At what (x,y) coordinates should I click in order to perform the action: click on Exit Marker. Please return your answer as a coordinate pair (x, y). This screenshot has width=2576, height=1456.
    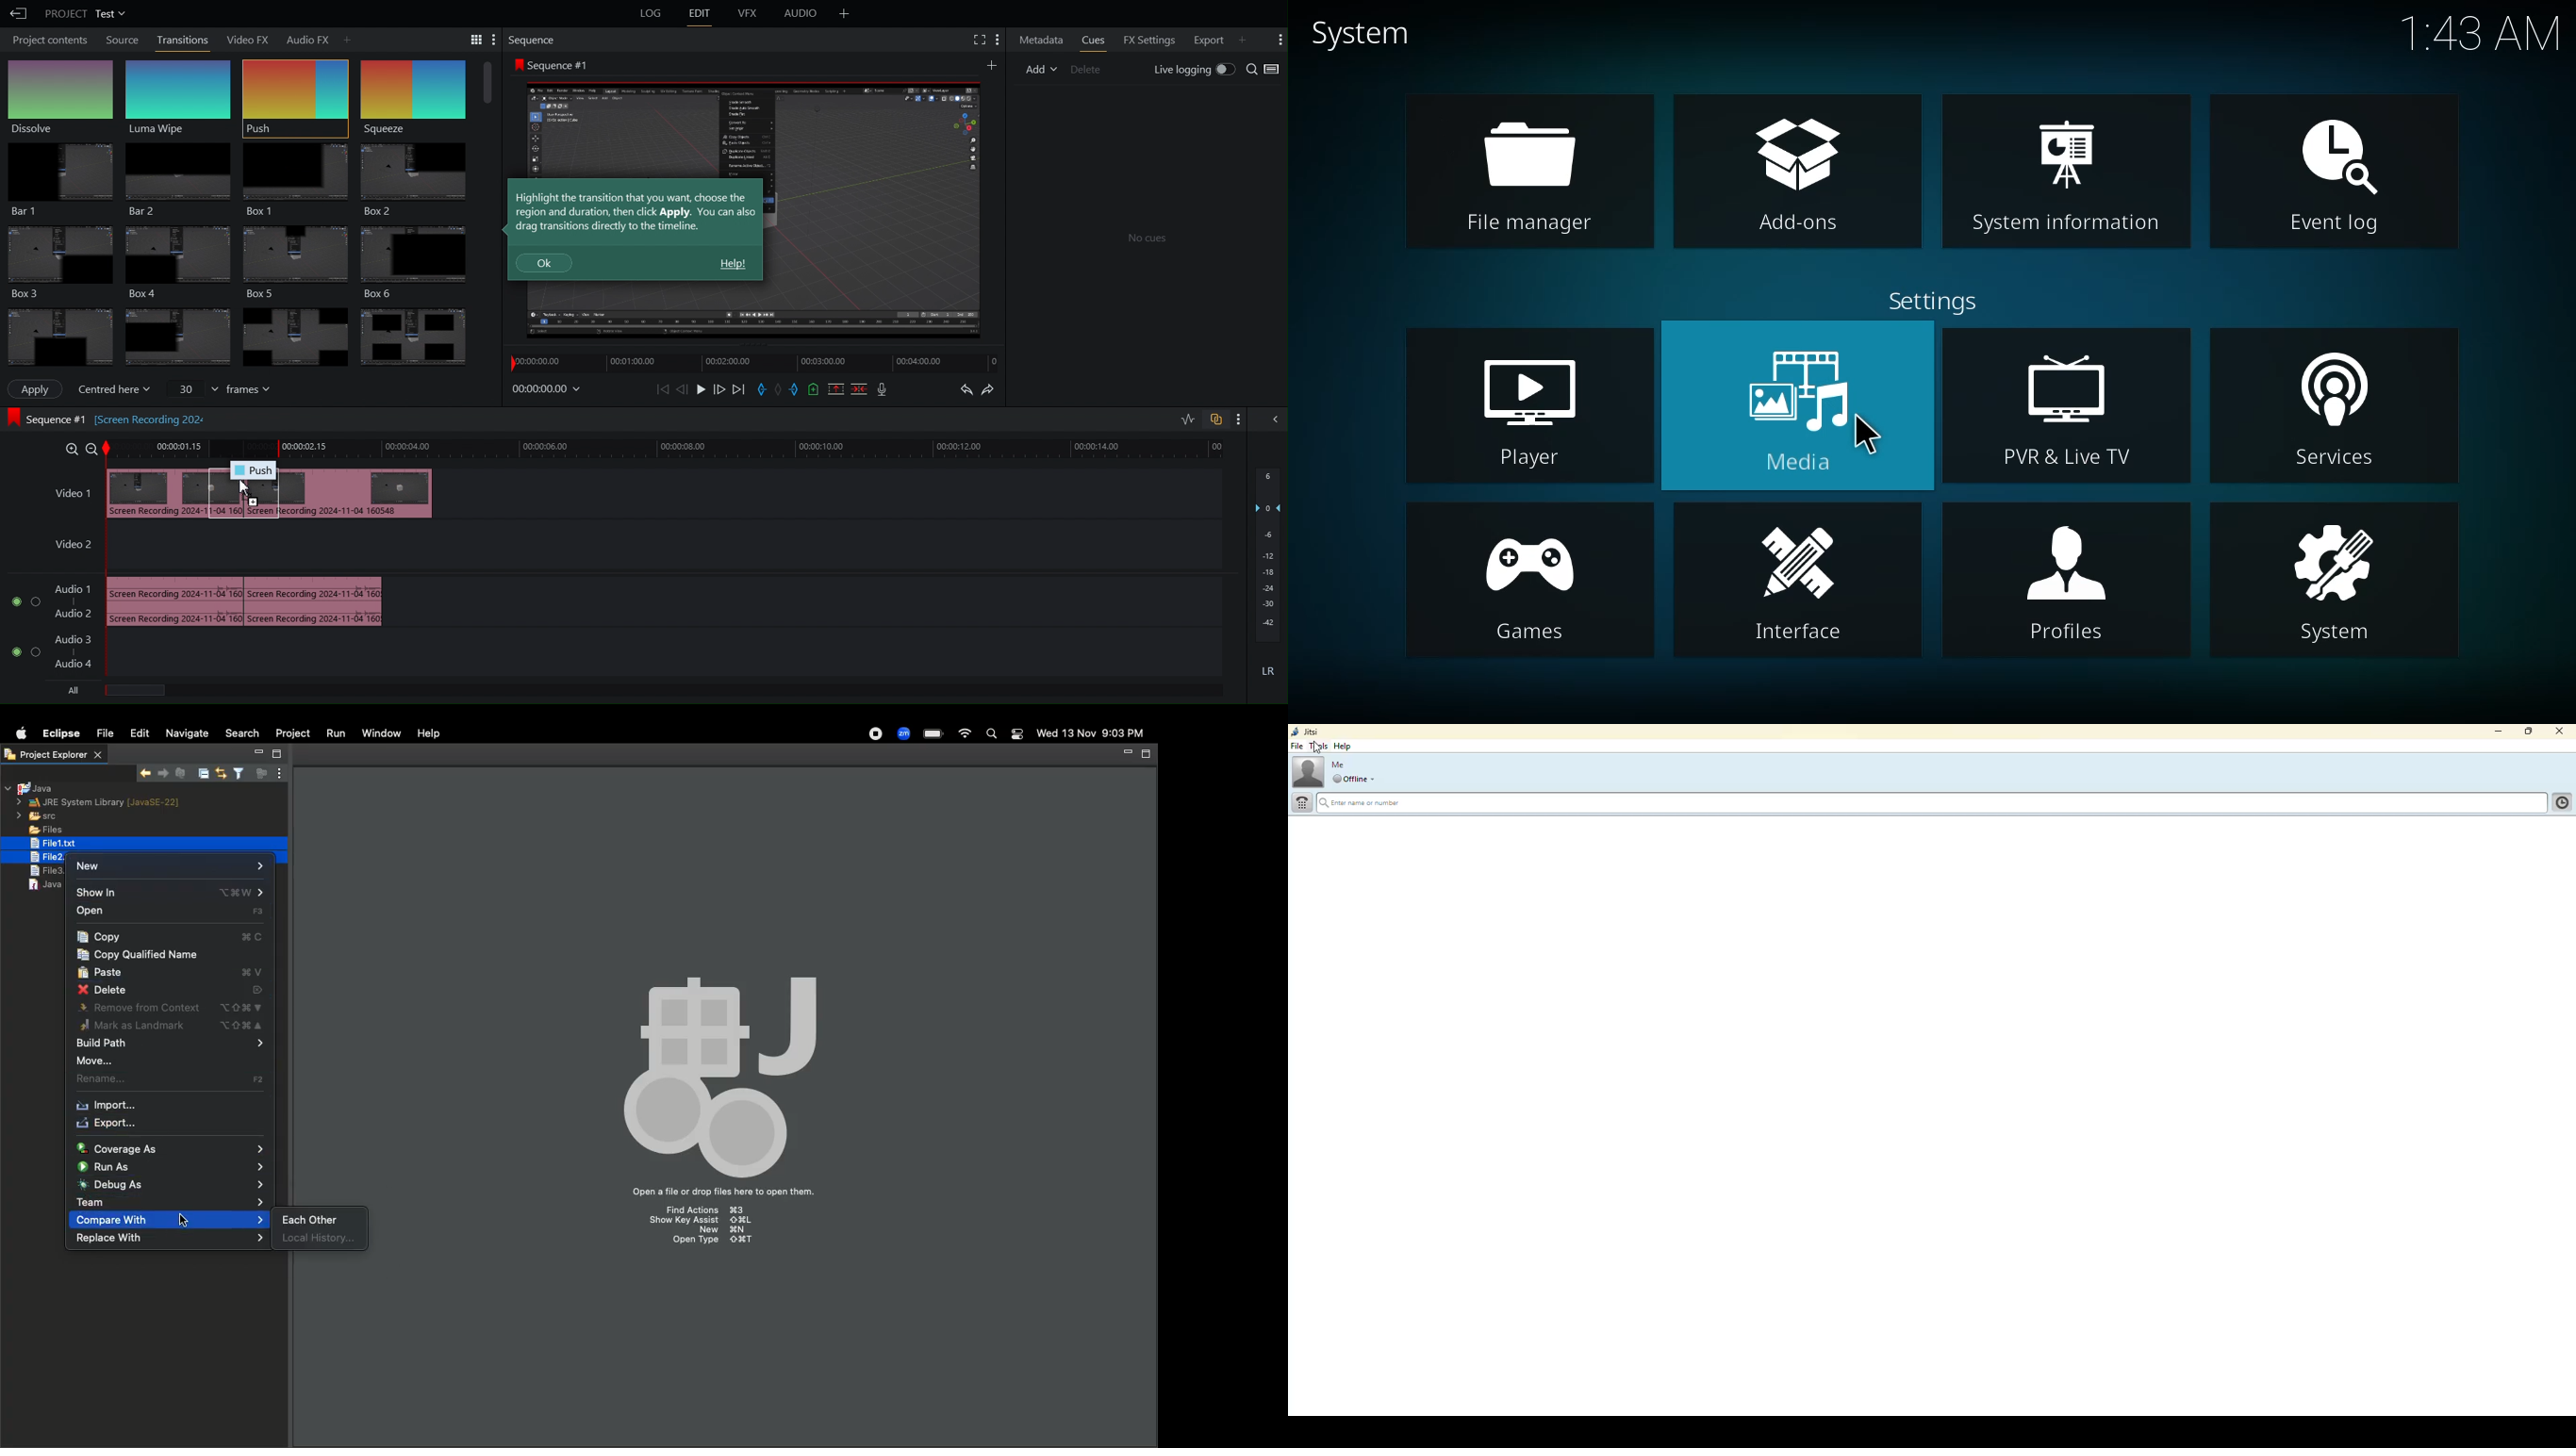
    Looking at the image, I should click on (798, 392).